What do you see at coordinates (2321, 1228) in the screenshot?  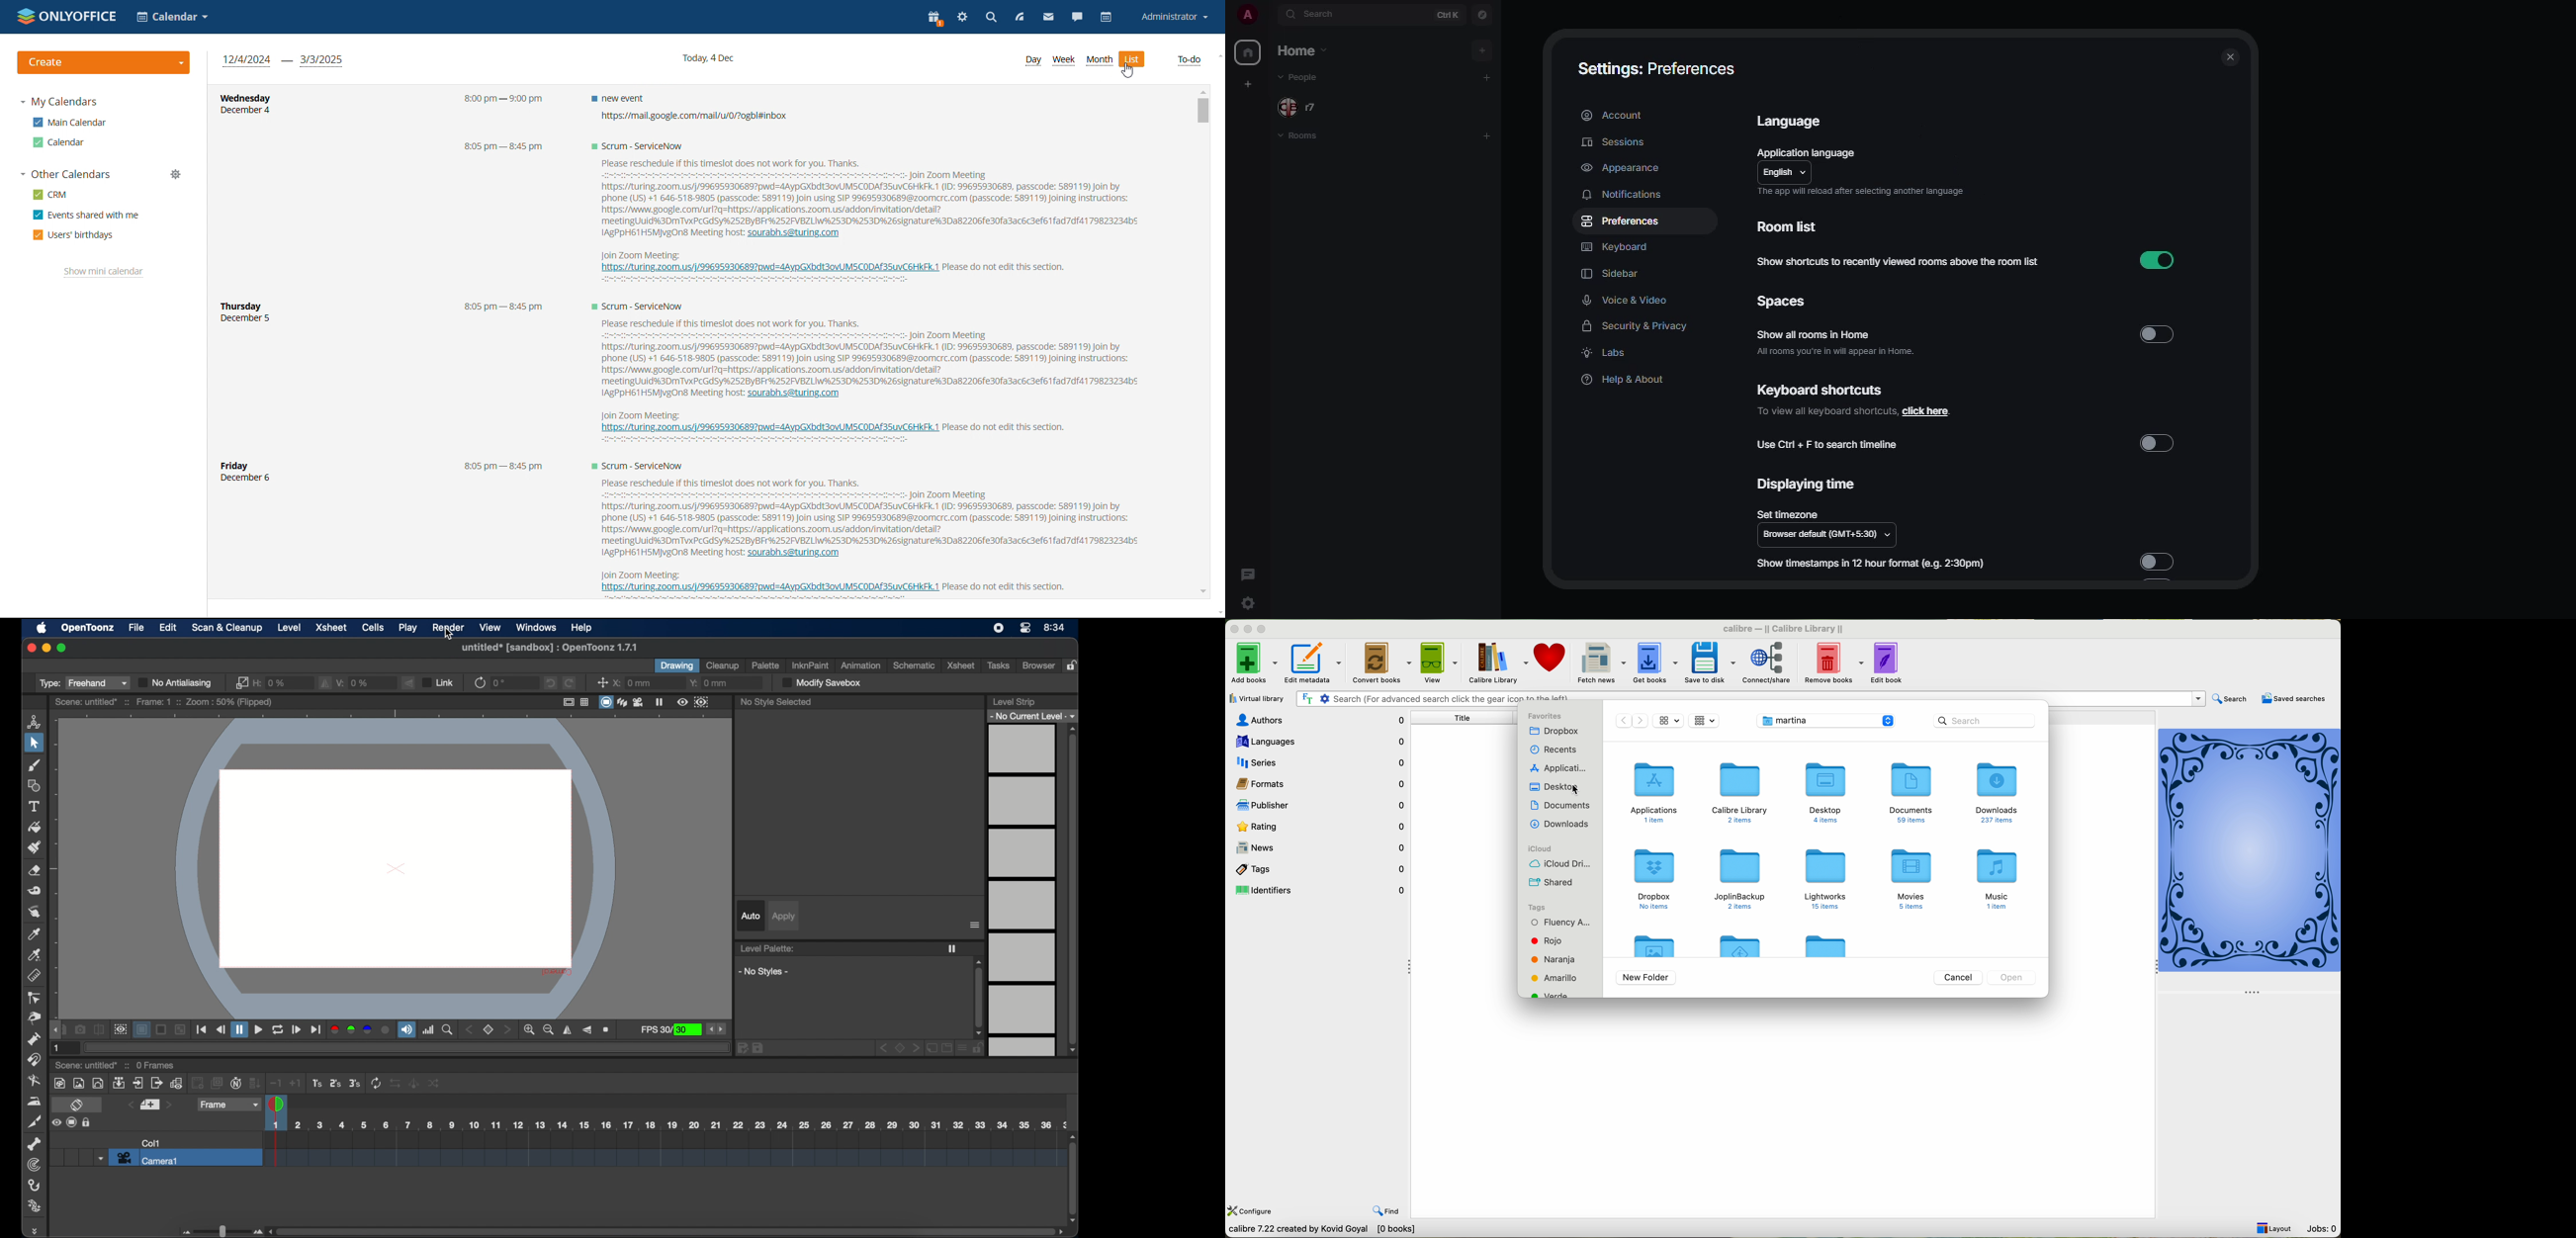 I see `jobs: 0` at bounding box center [2321, 1228].